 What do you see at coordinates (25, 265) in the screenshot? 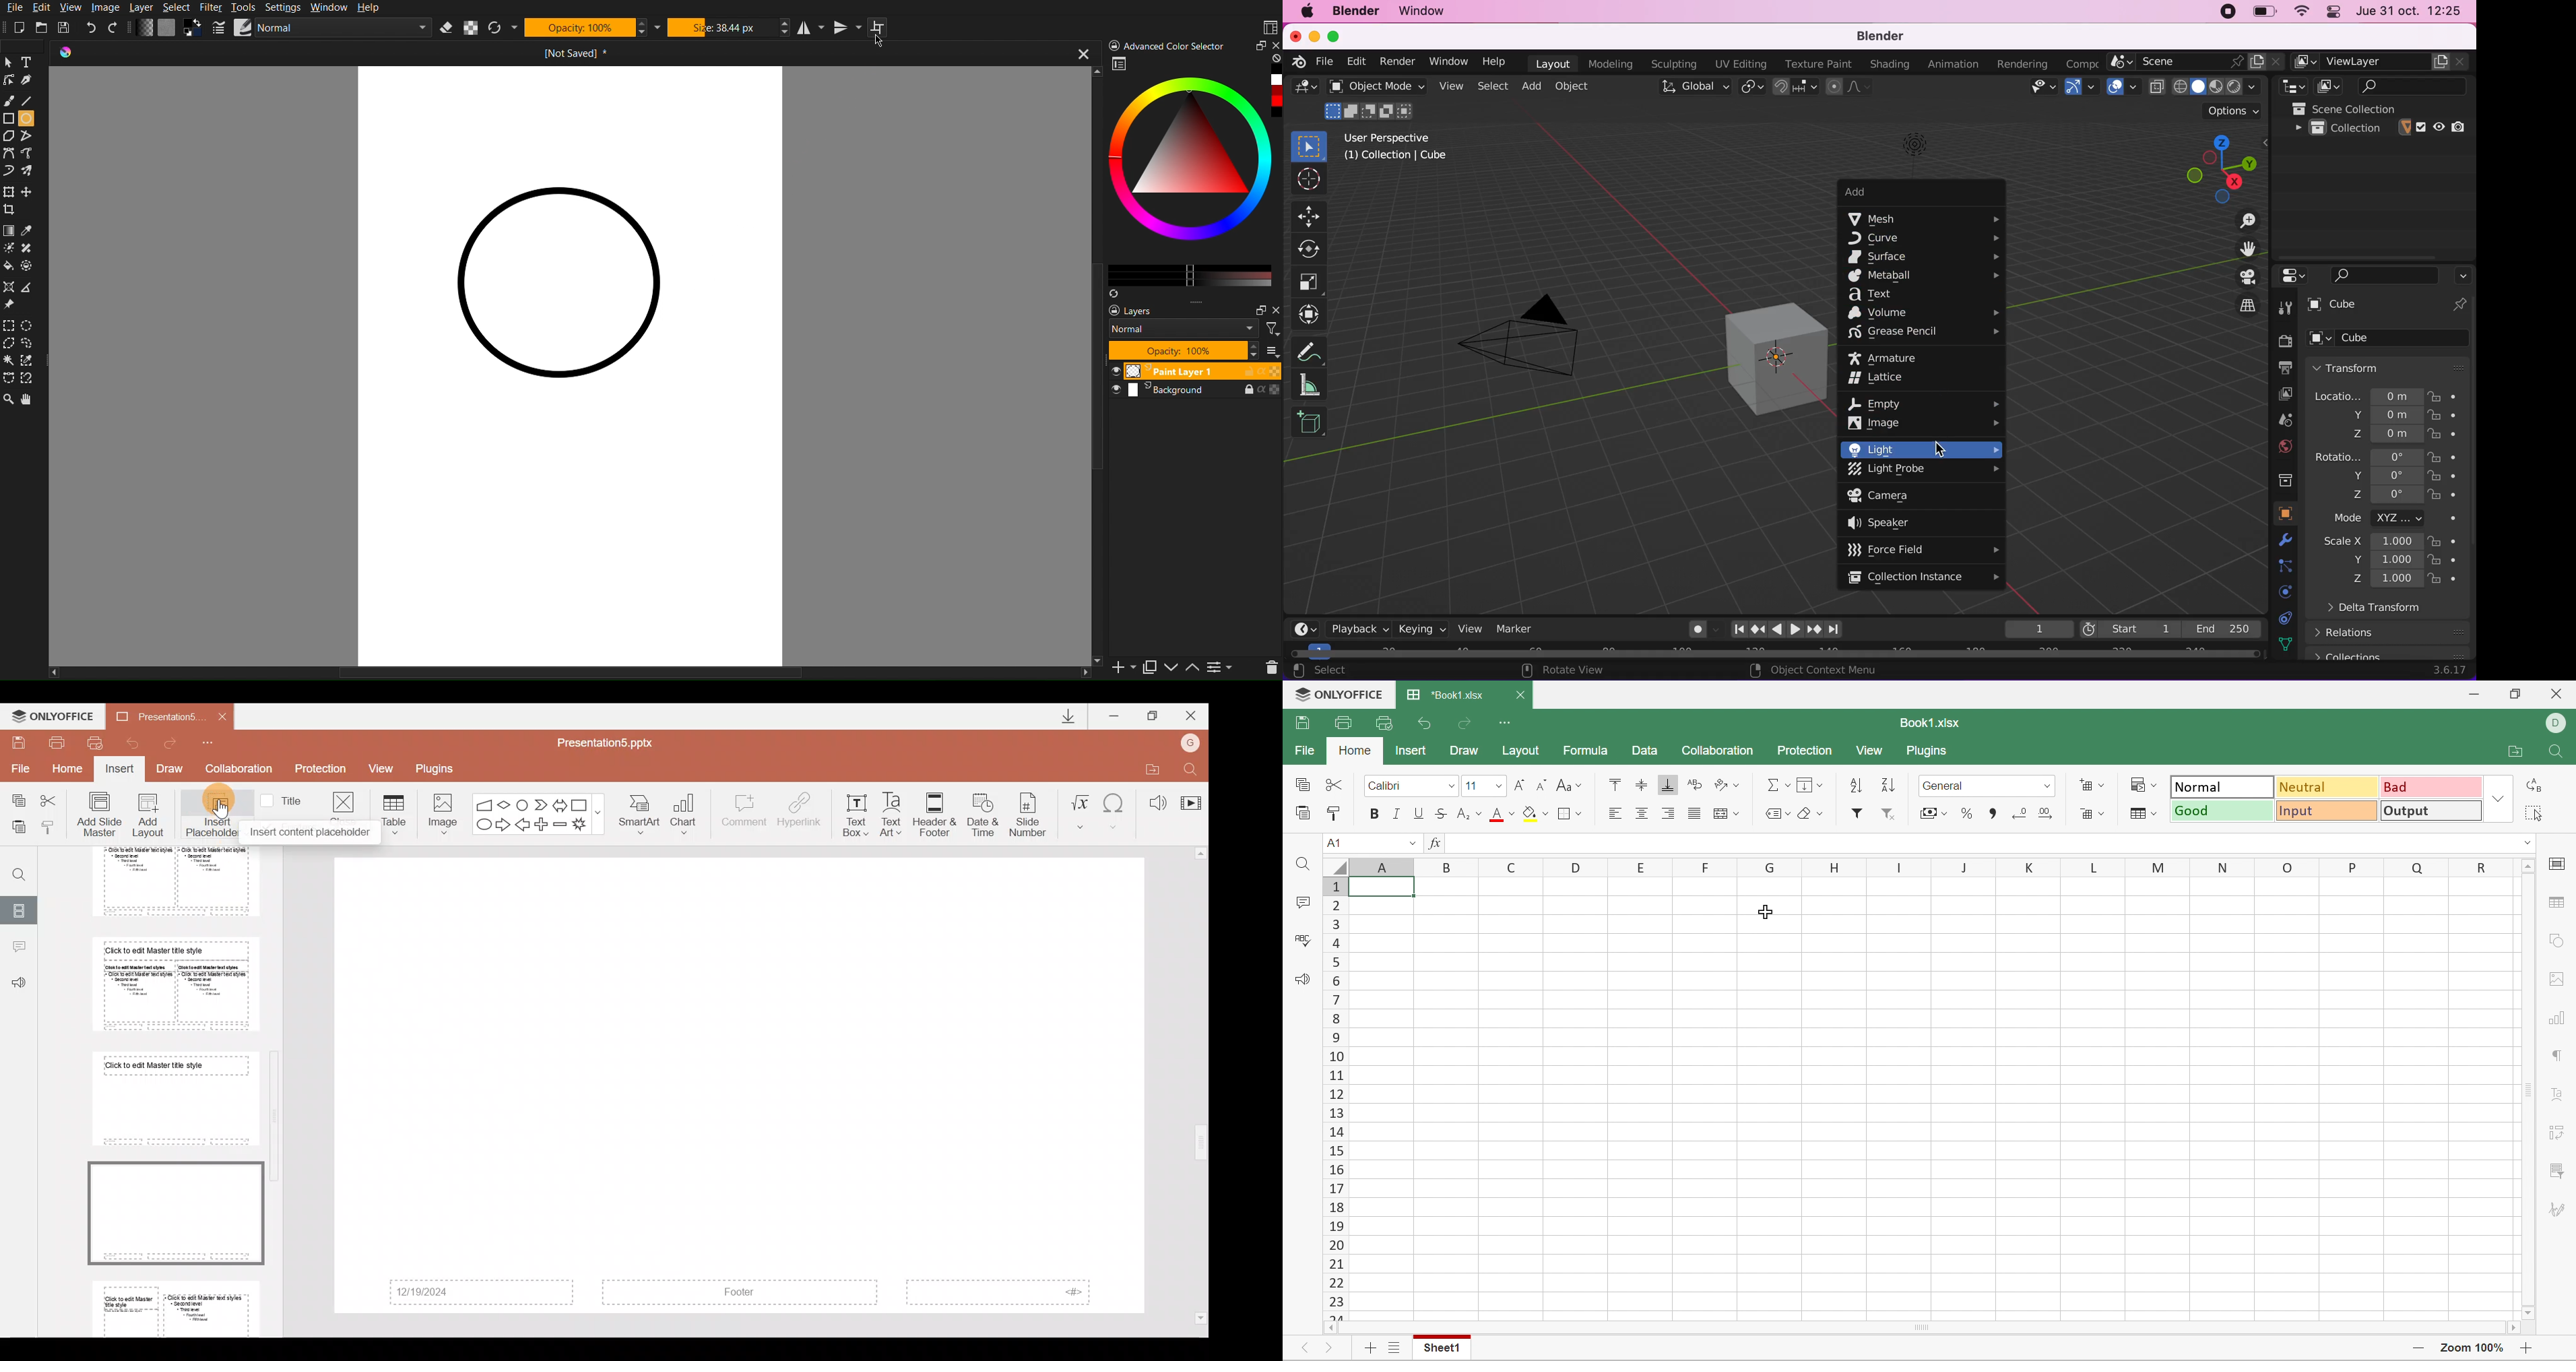
I see `Shape` at bounding box center [25, 265].